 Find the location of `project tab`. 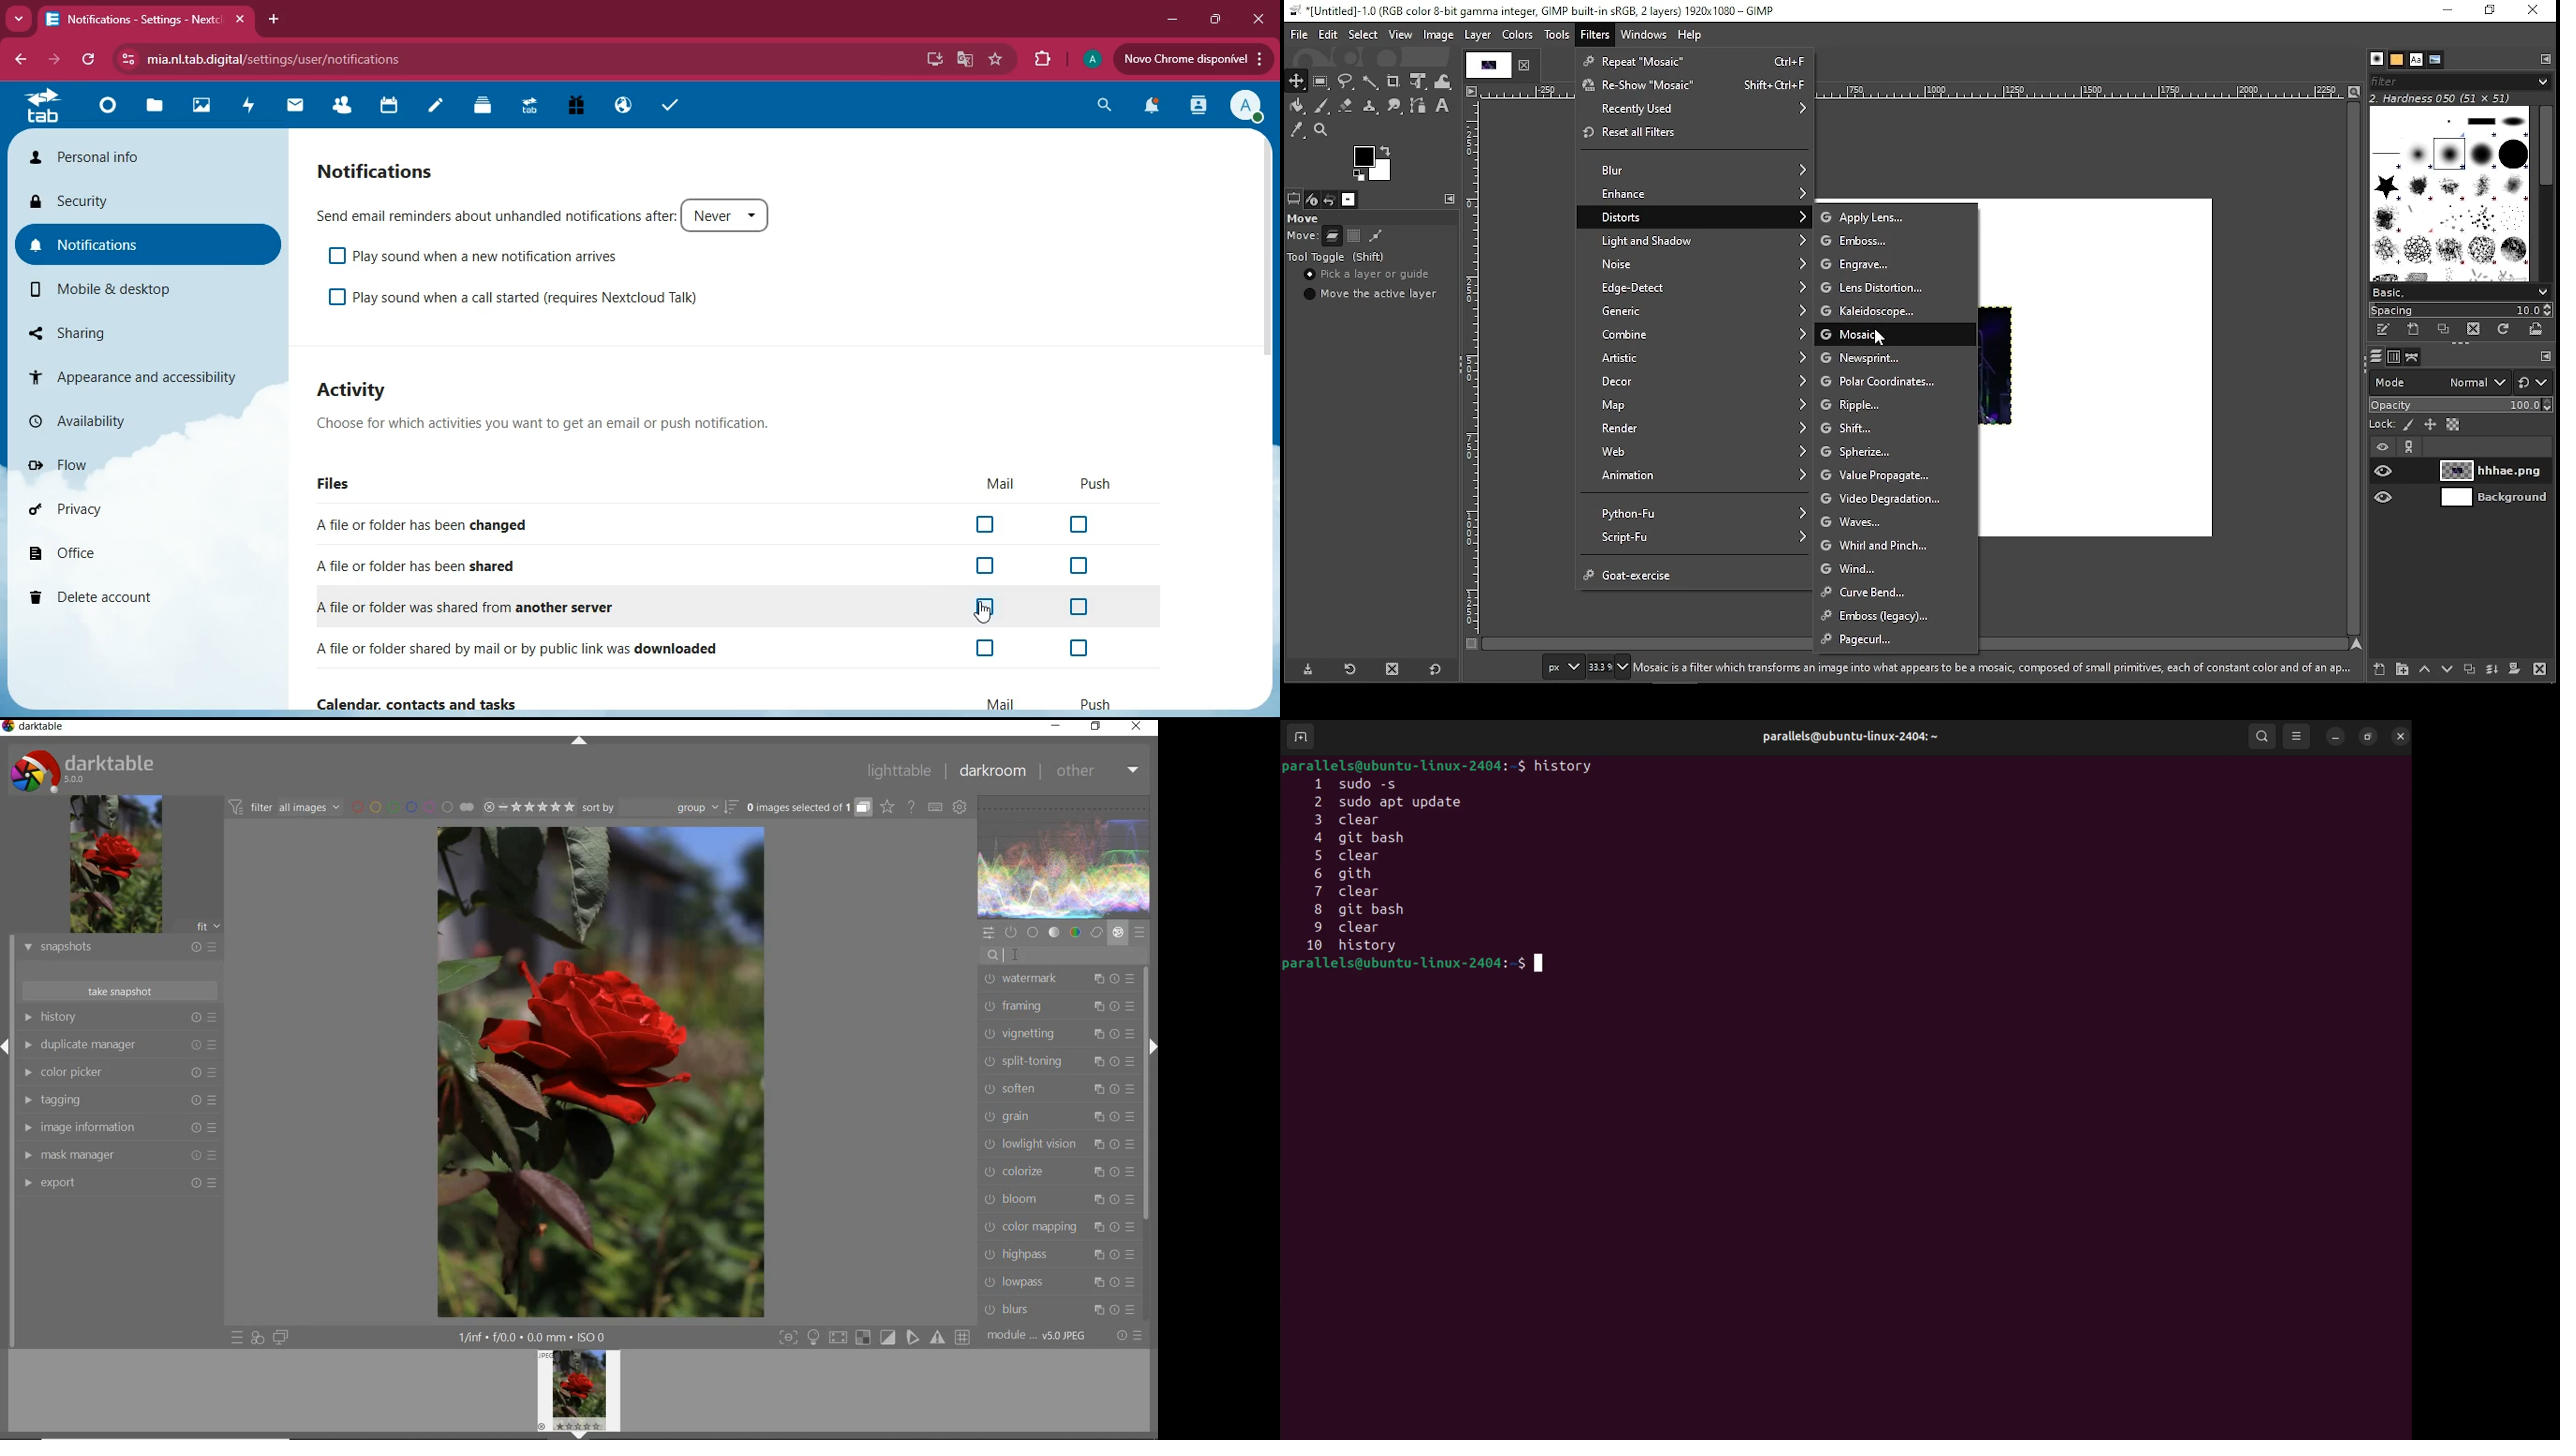

project tab is located at coordinates (1500, 65).